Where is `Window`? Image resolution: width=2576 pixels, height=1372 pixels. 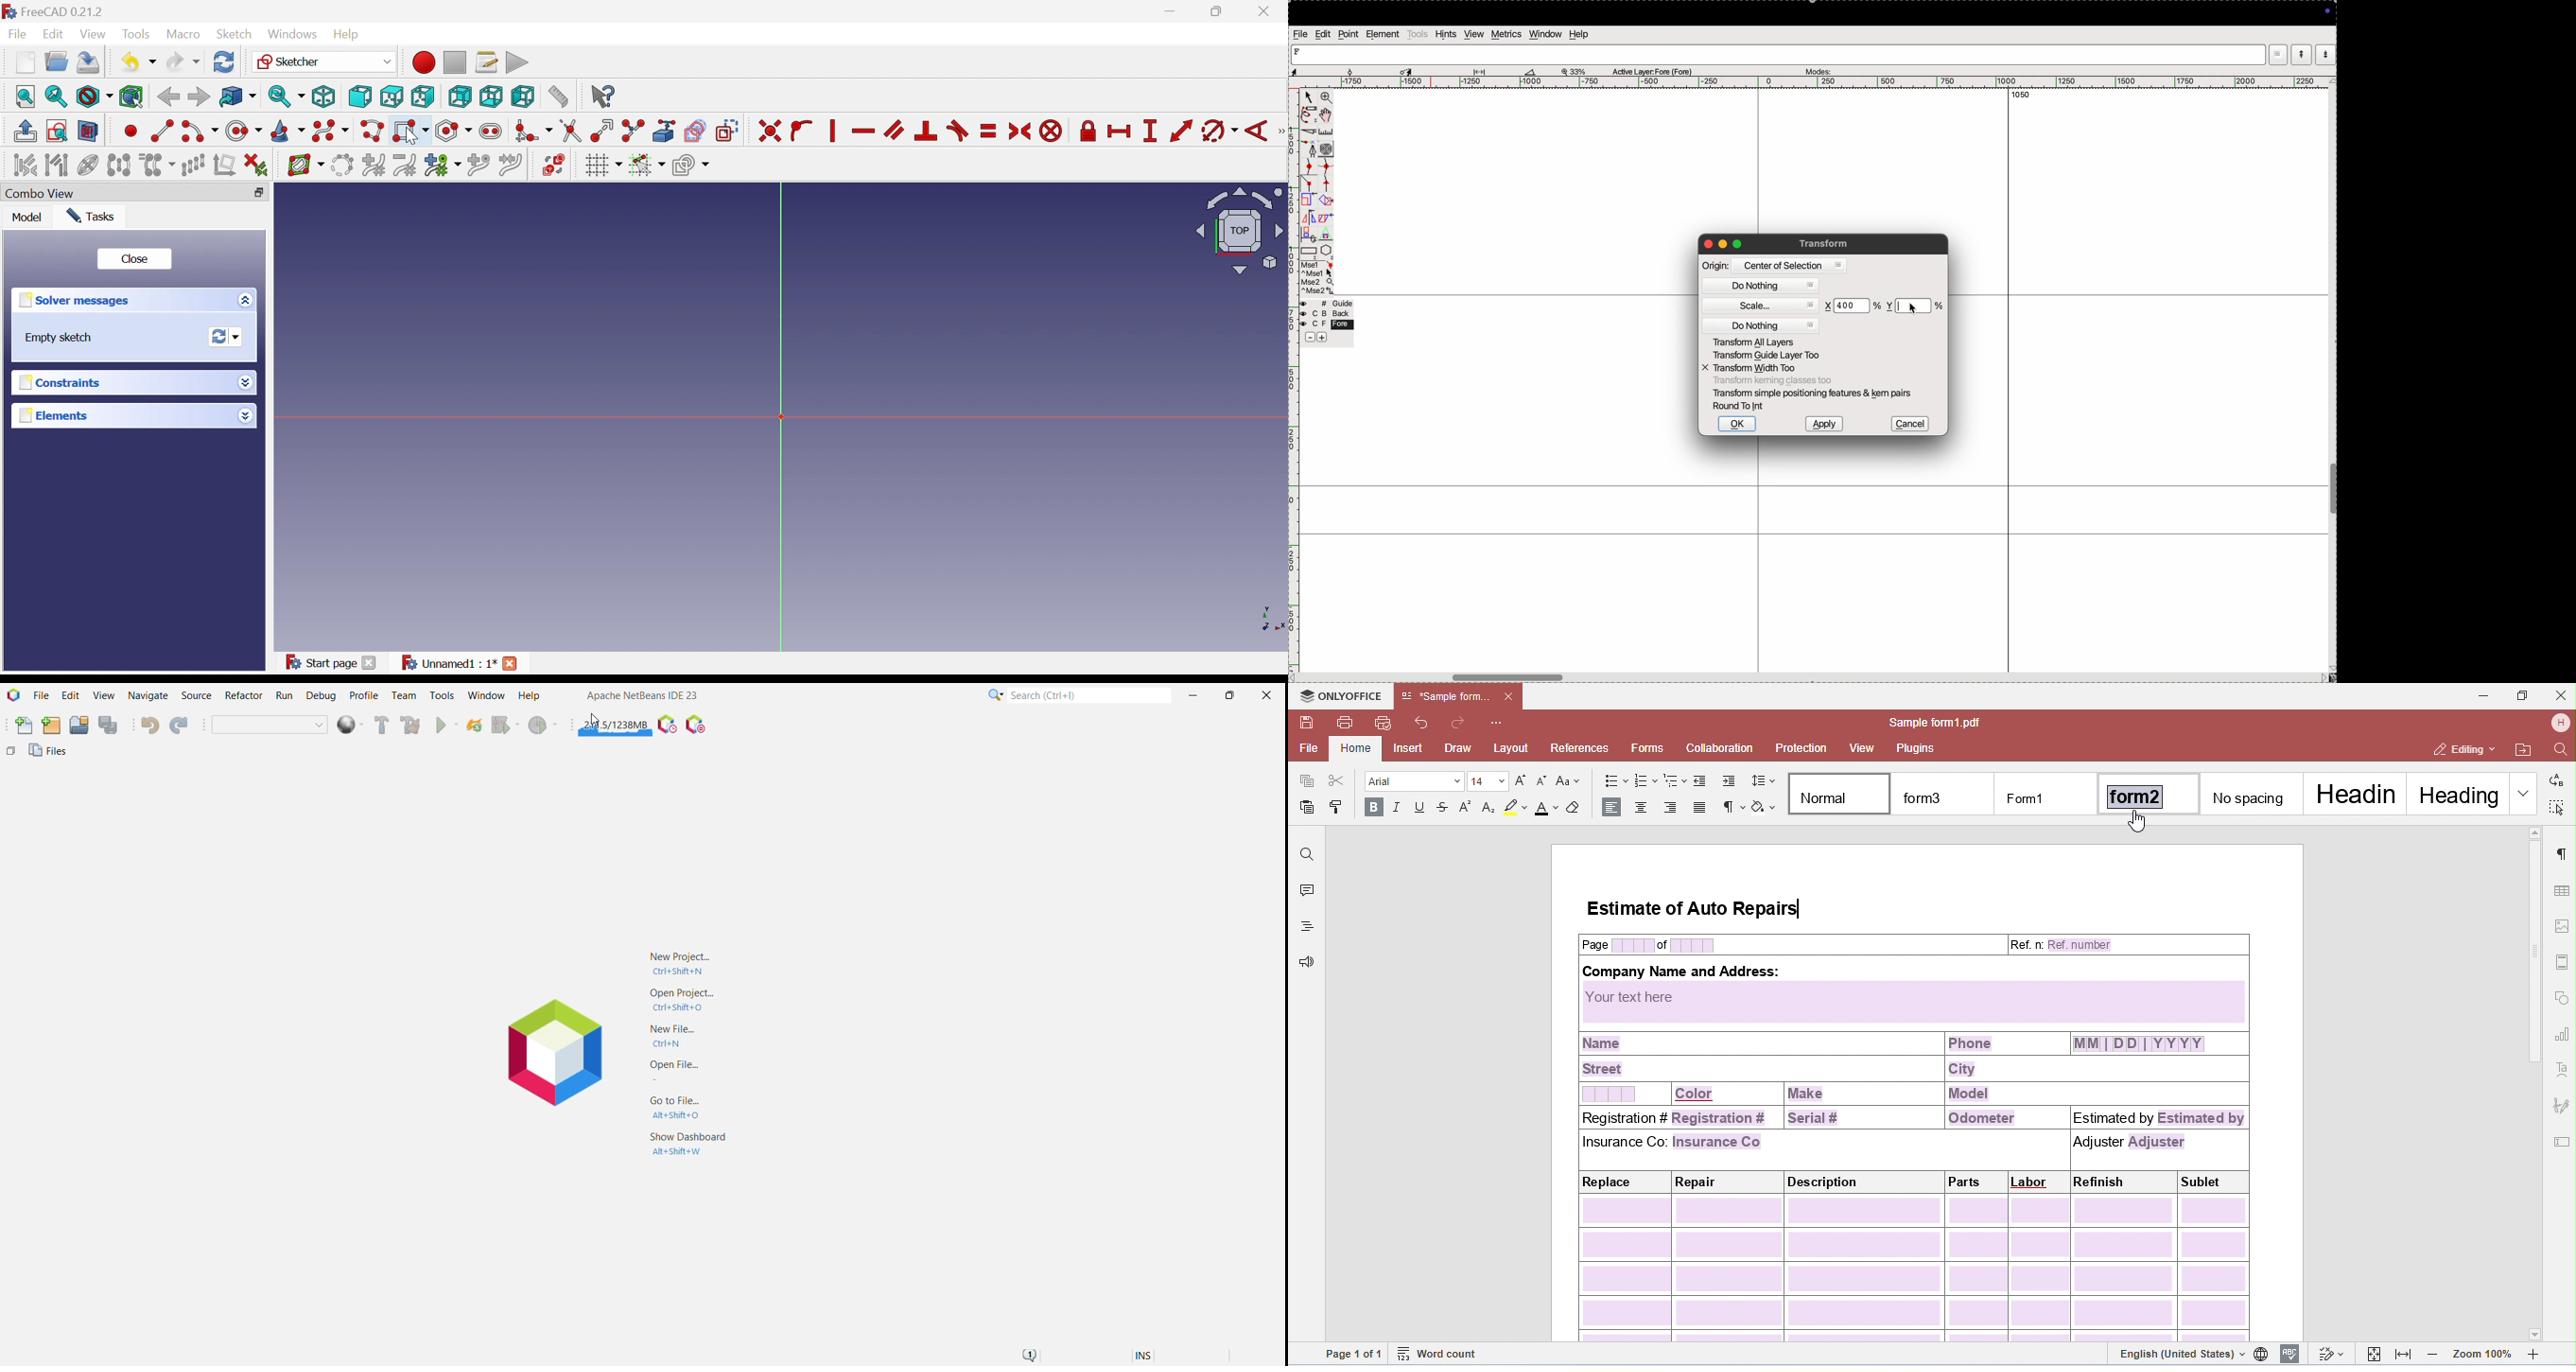 Window is located at coordinates (486, 695).